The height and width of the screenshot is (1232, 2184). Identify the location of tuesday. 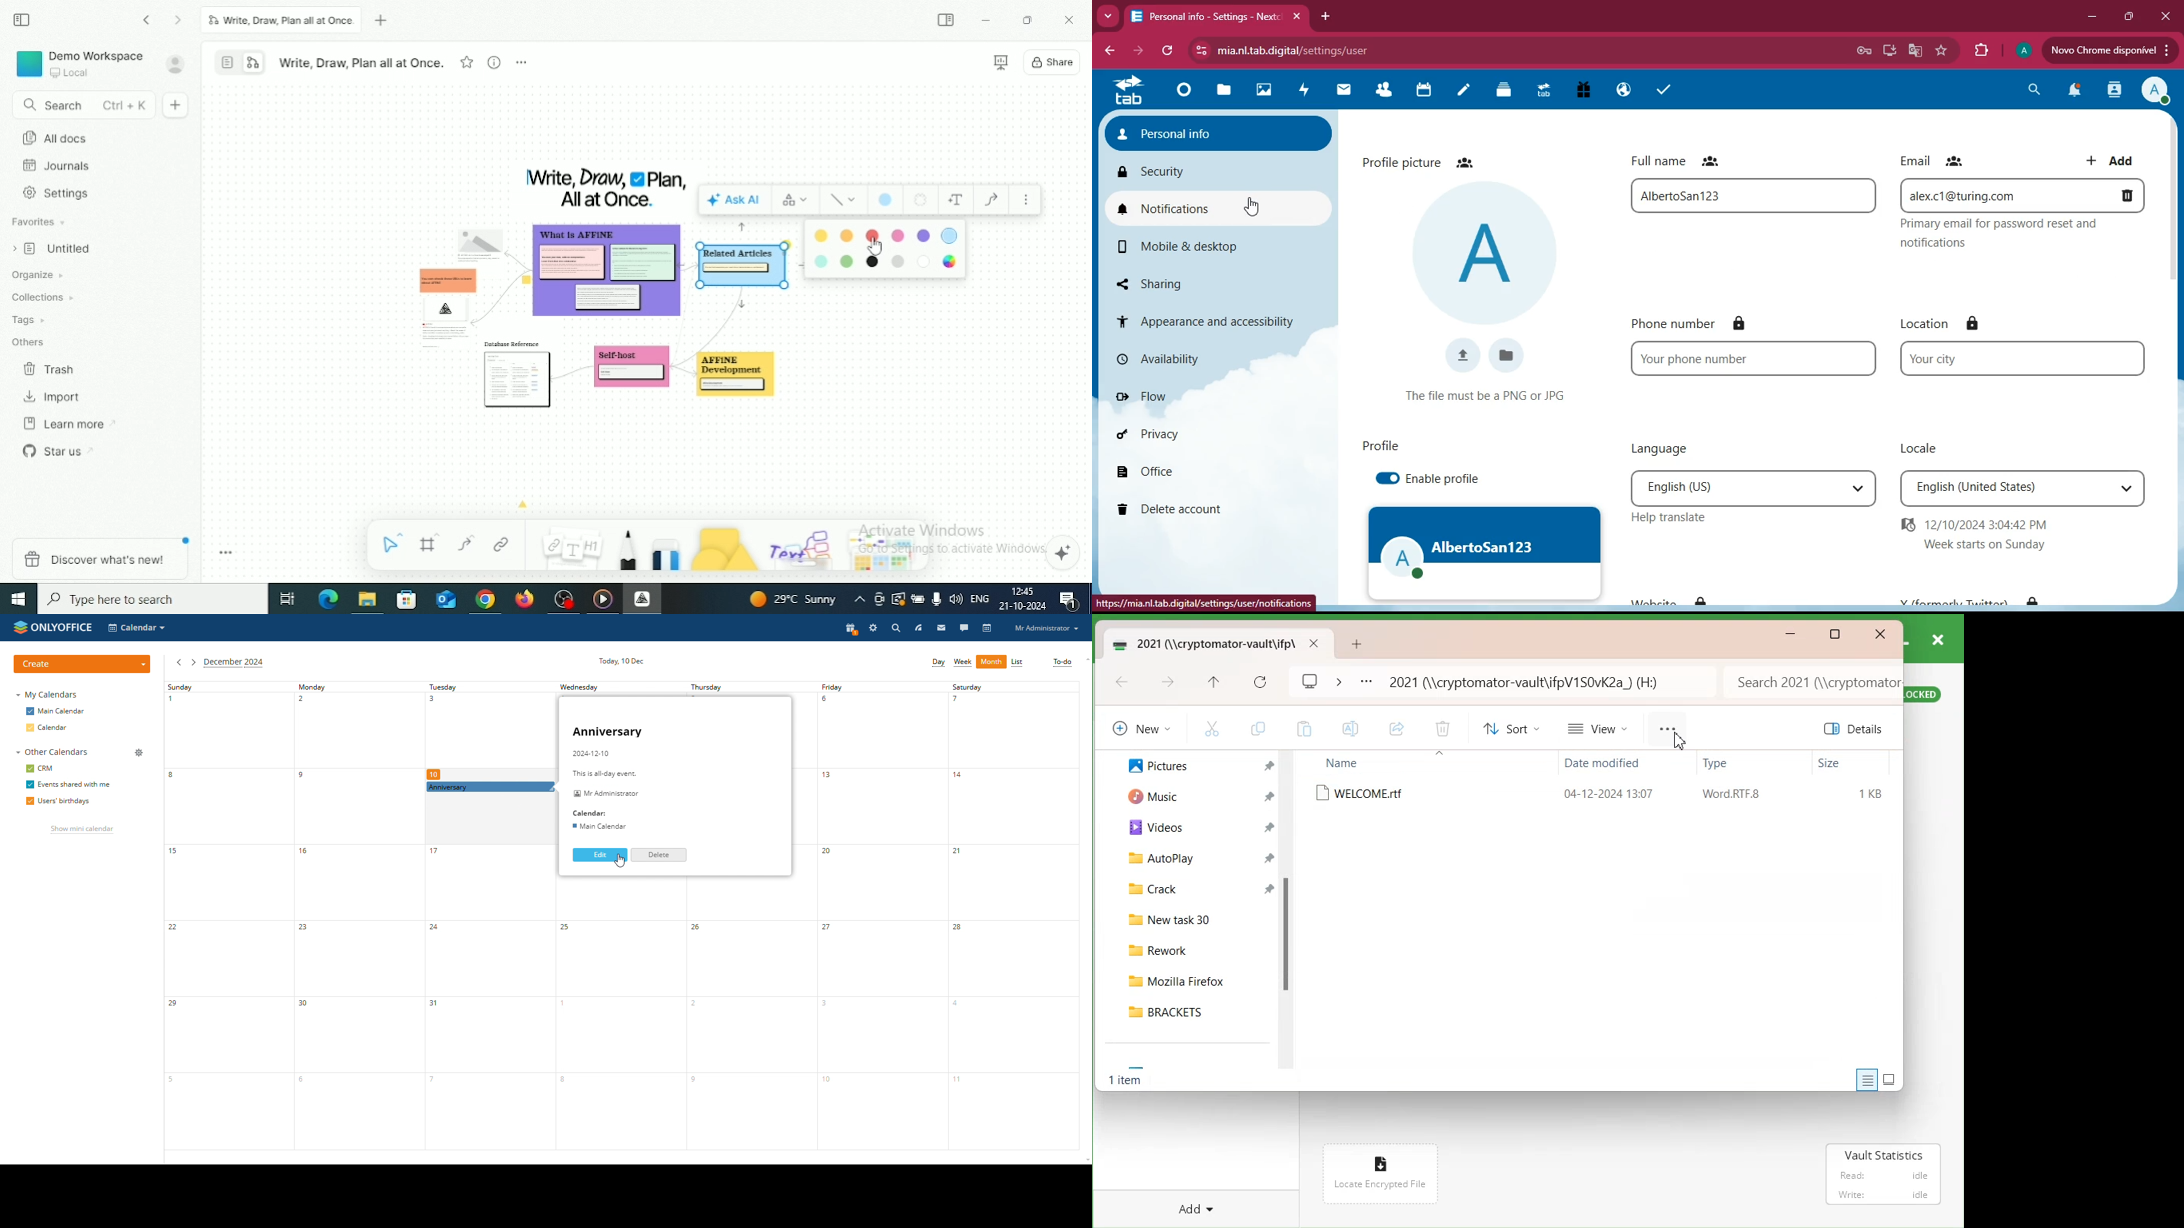
(484, 733).